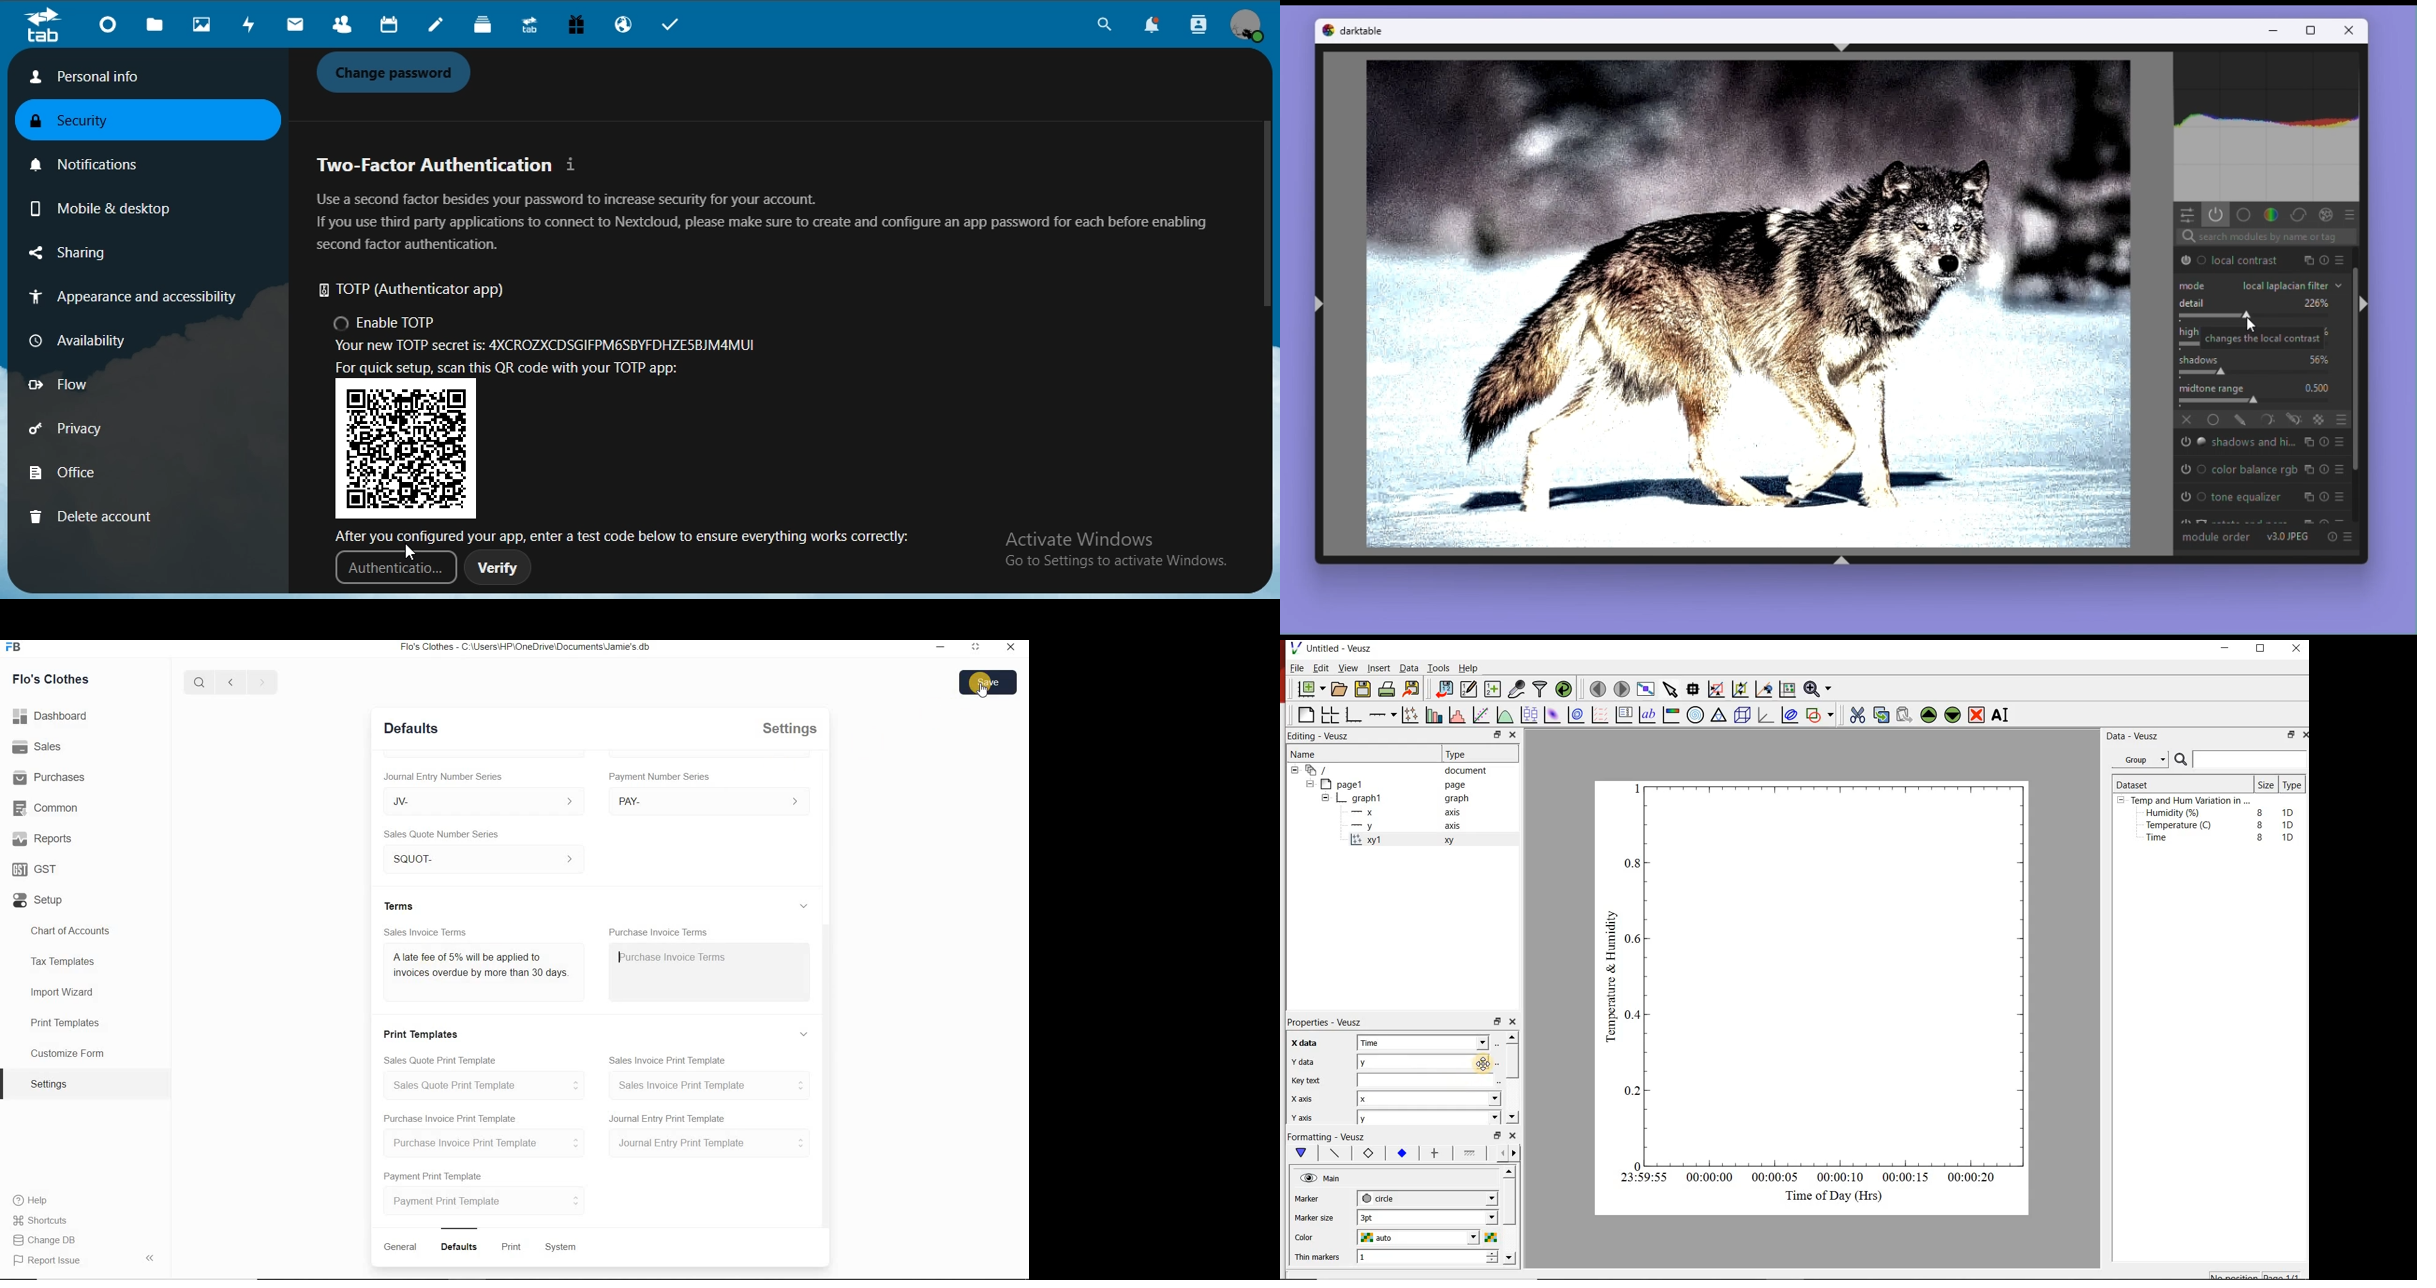 This screenshot has height=1288, width=2436. Describe the element at coordinates (1749, 303) in the screenshot. I see `Image` at that location.